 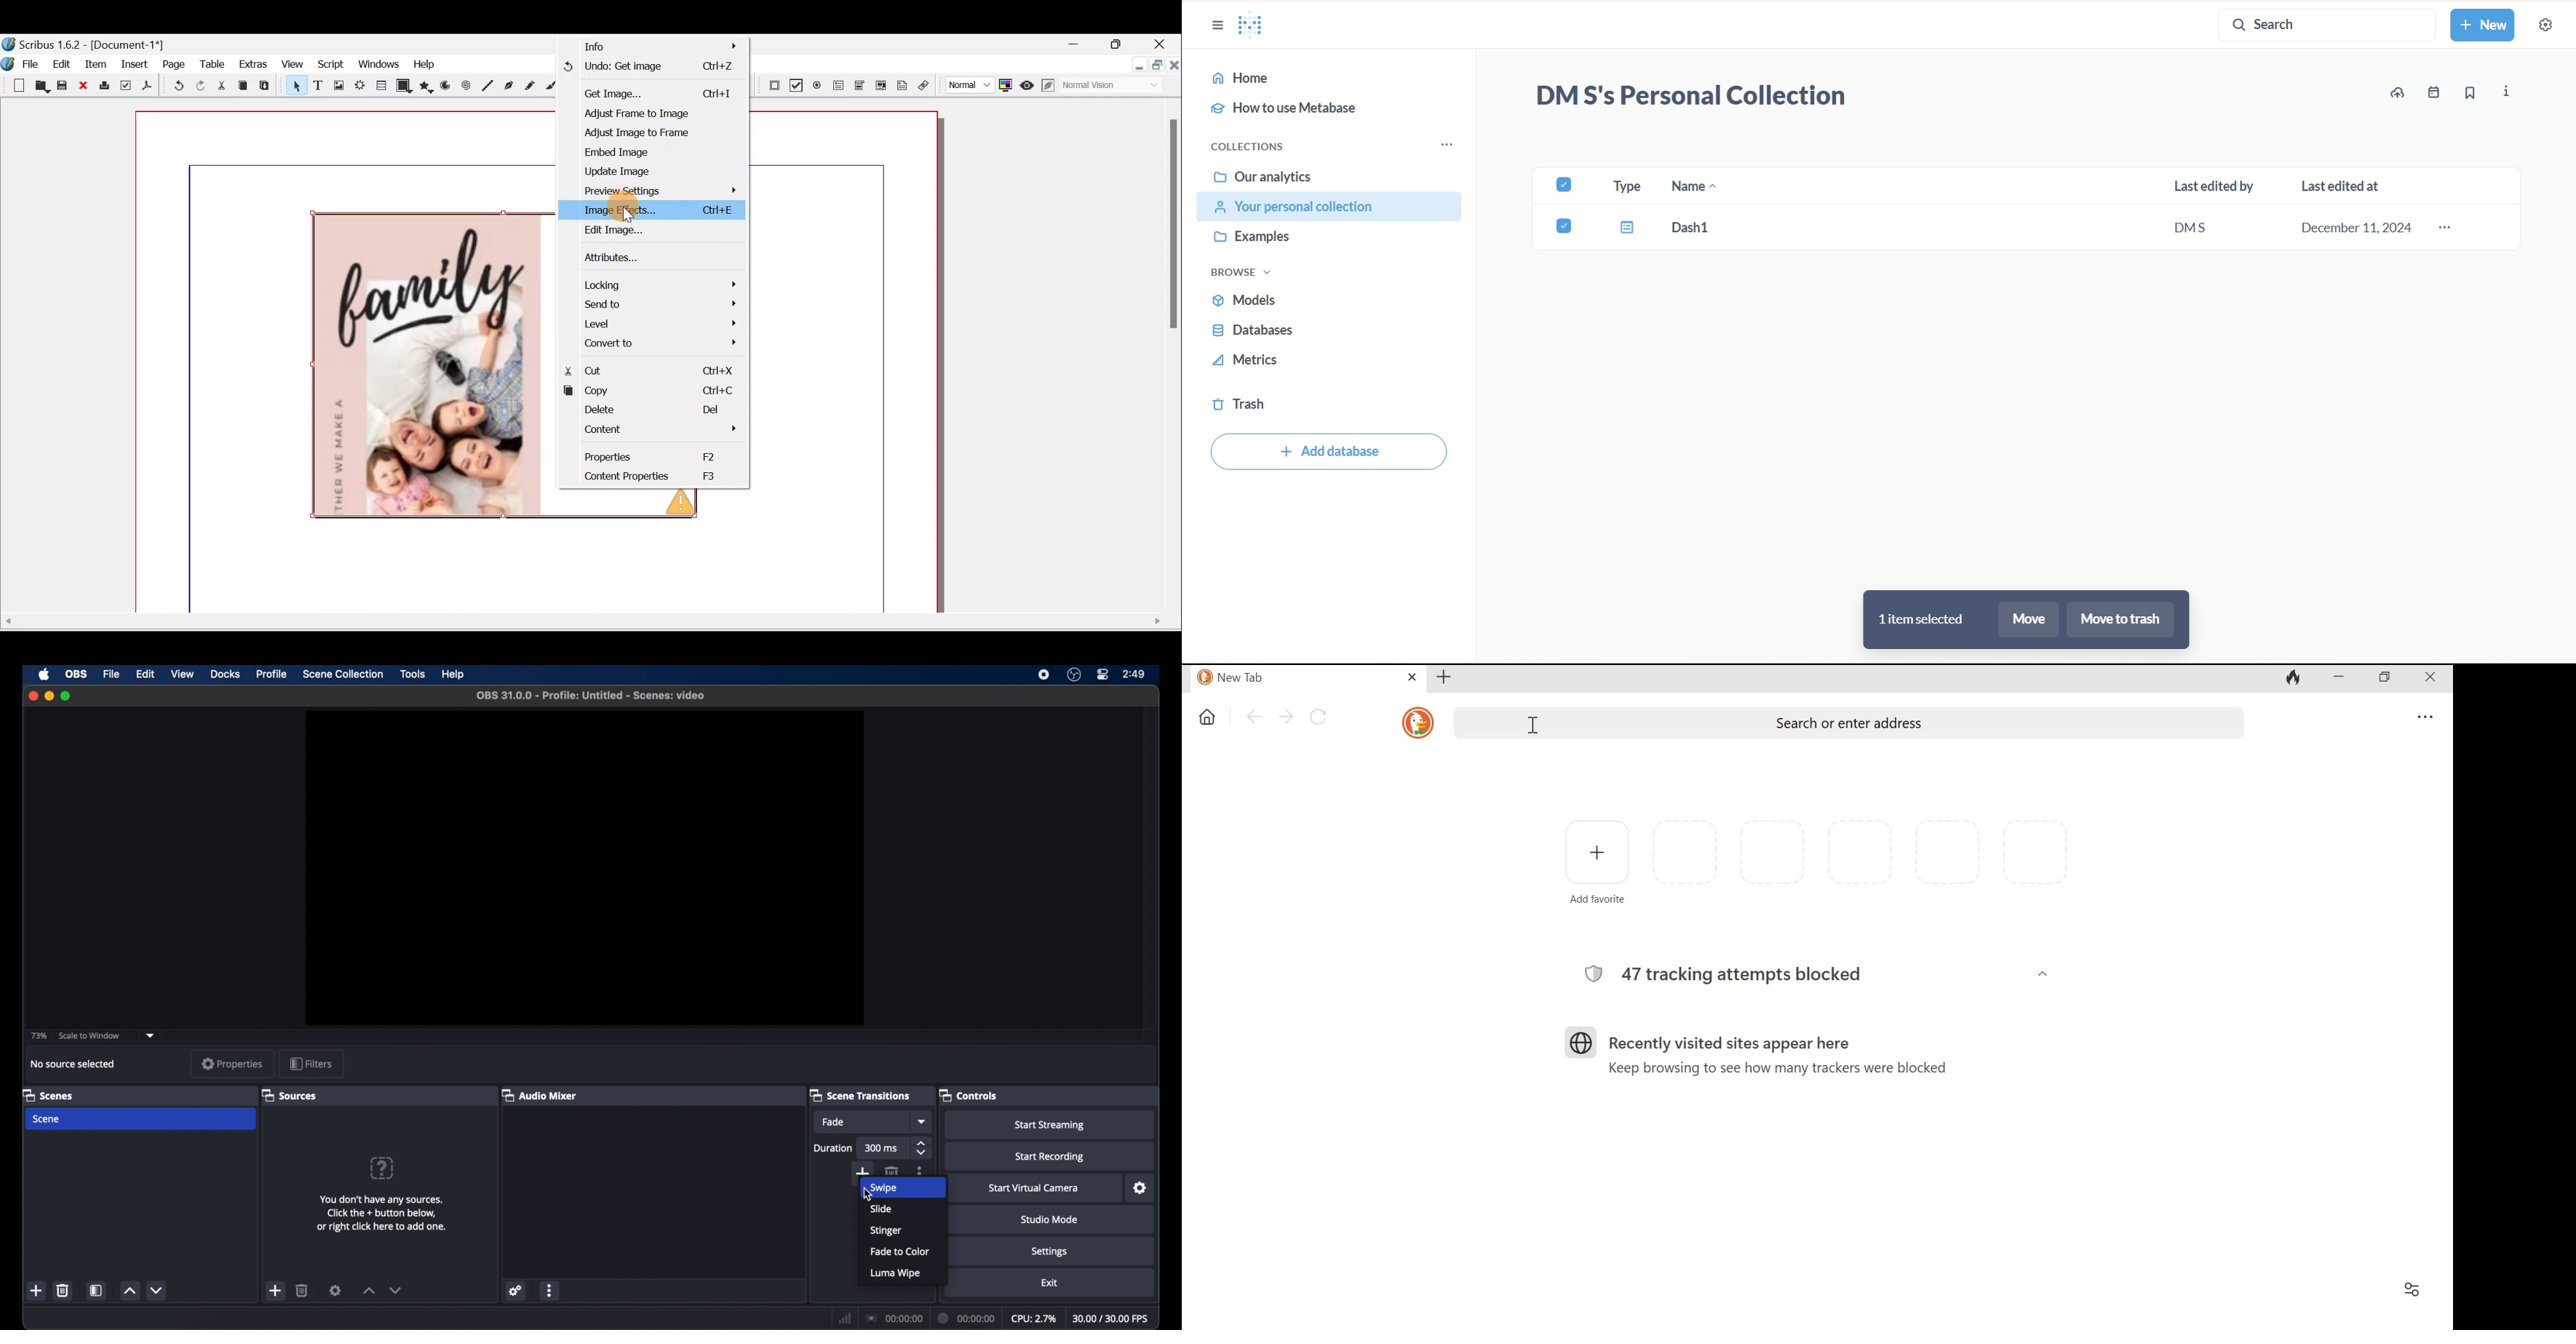 What do you see at coordinates (631, 170) in the screenshot?
I see `Update image` at bounding box center [631, 170].